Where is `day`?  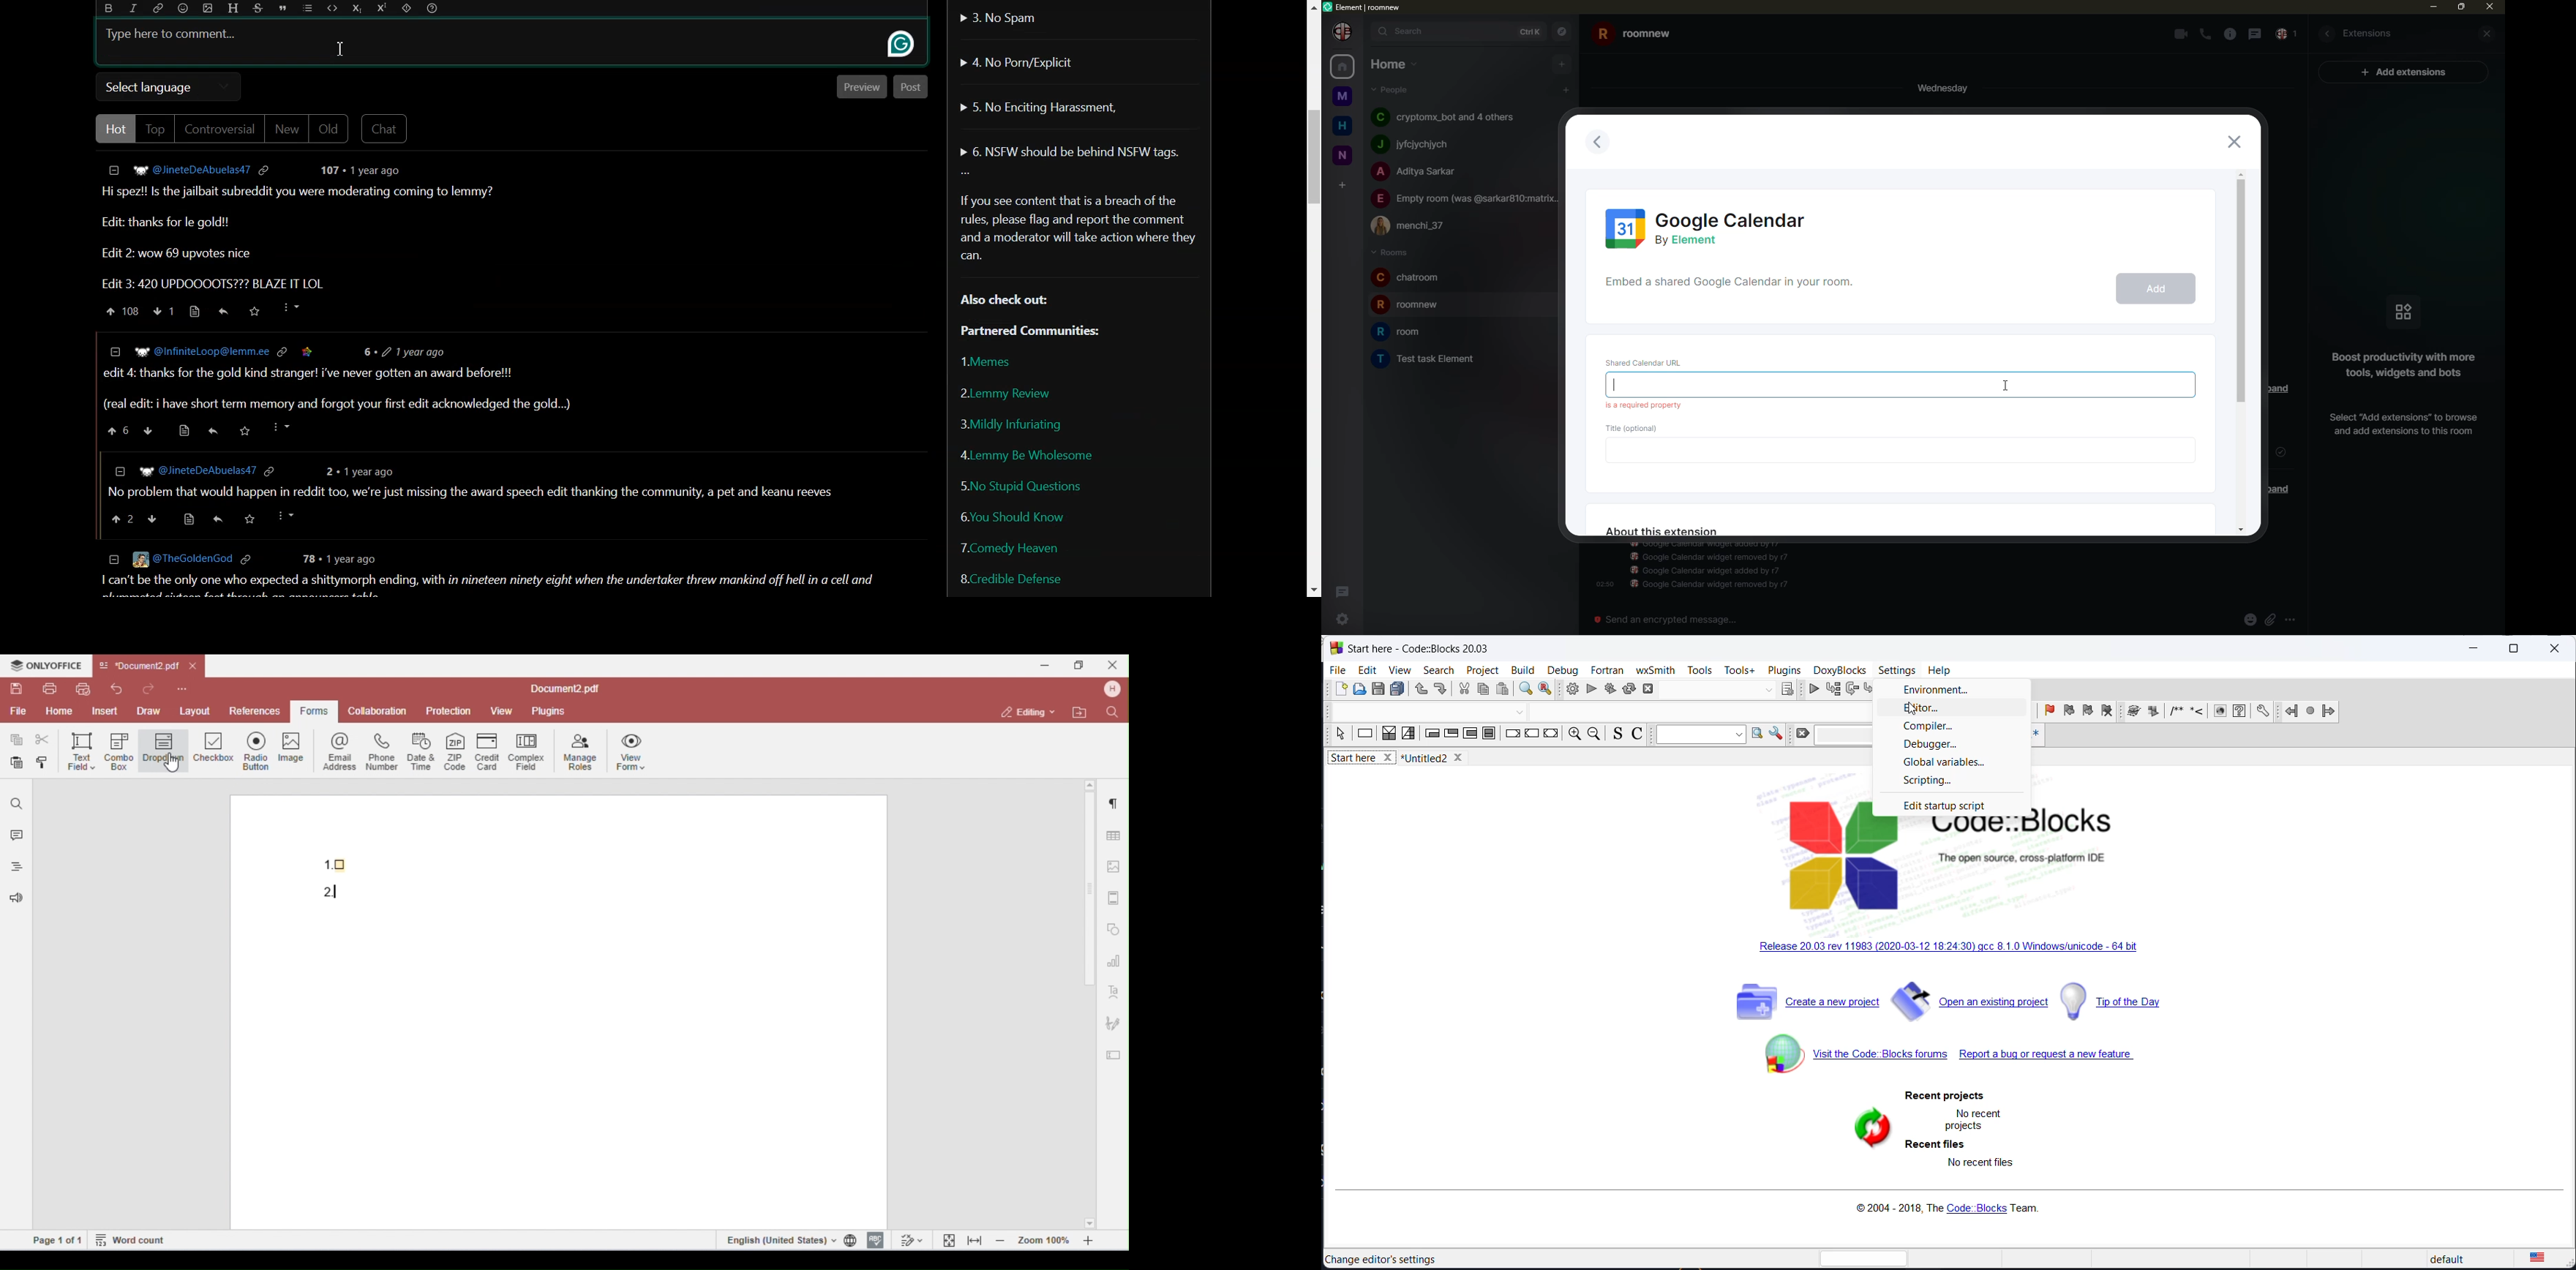
day is located at coordinates (1938, 87).